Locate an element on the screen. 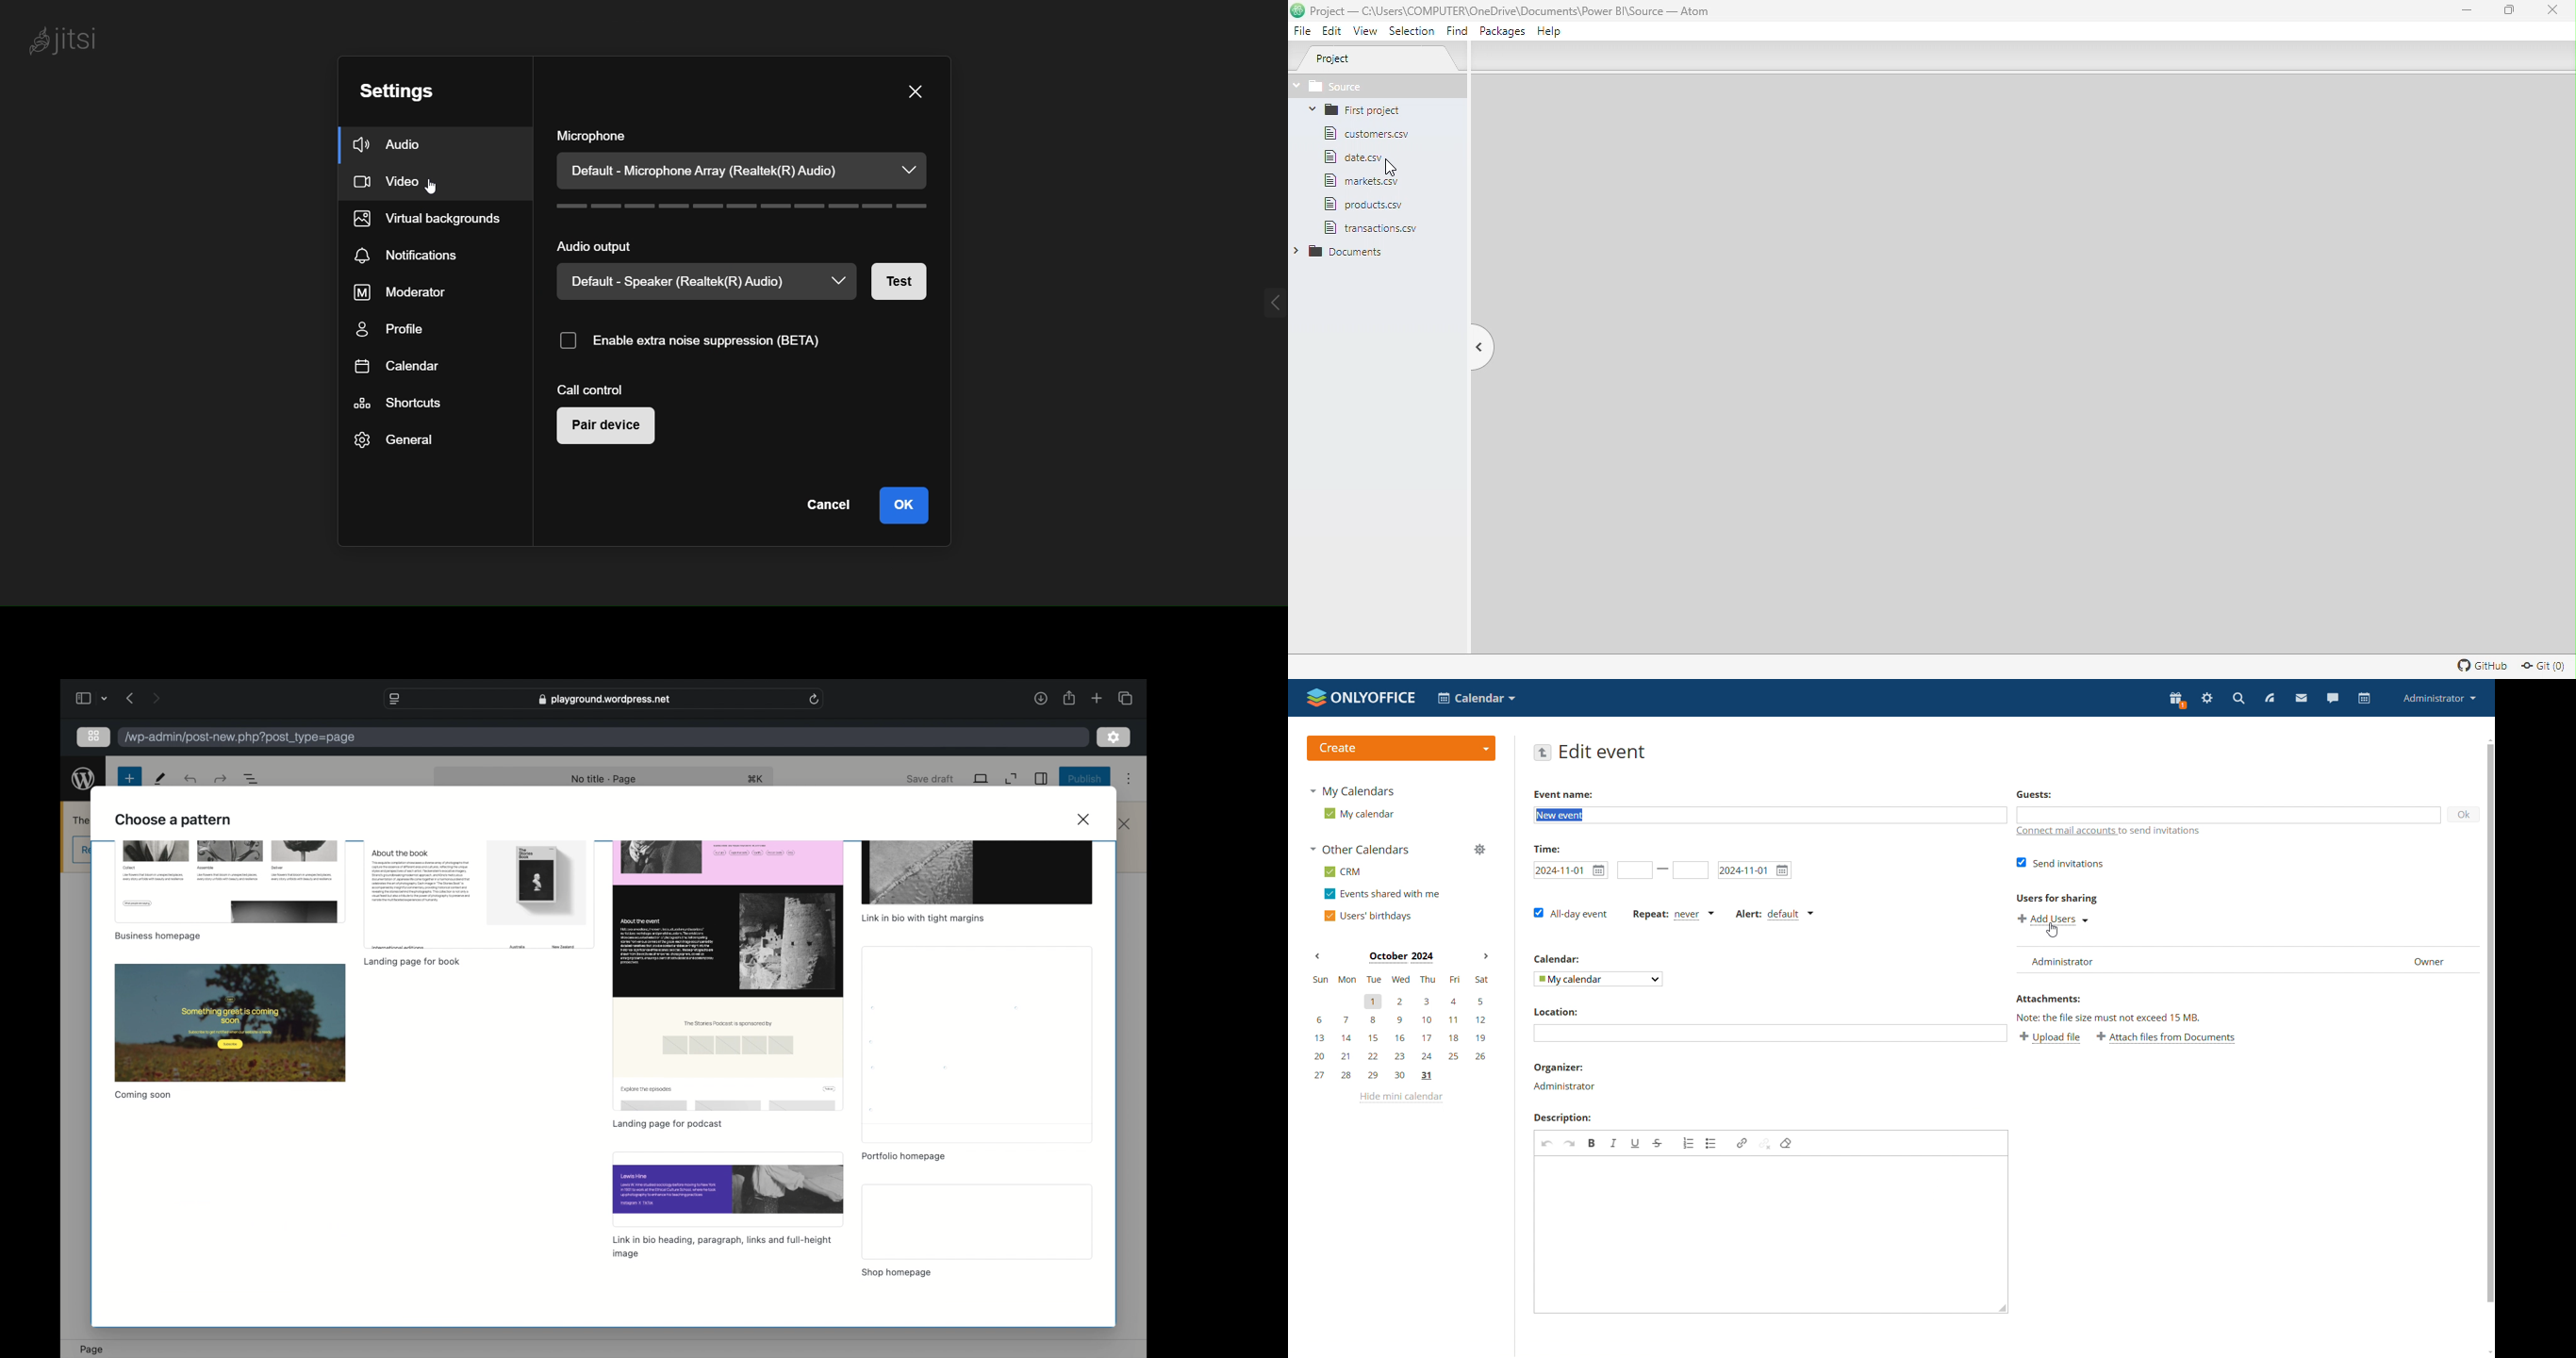 The image size is (2576, 1372). grid is located at coordinates (95, 736).